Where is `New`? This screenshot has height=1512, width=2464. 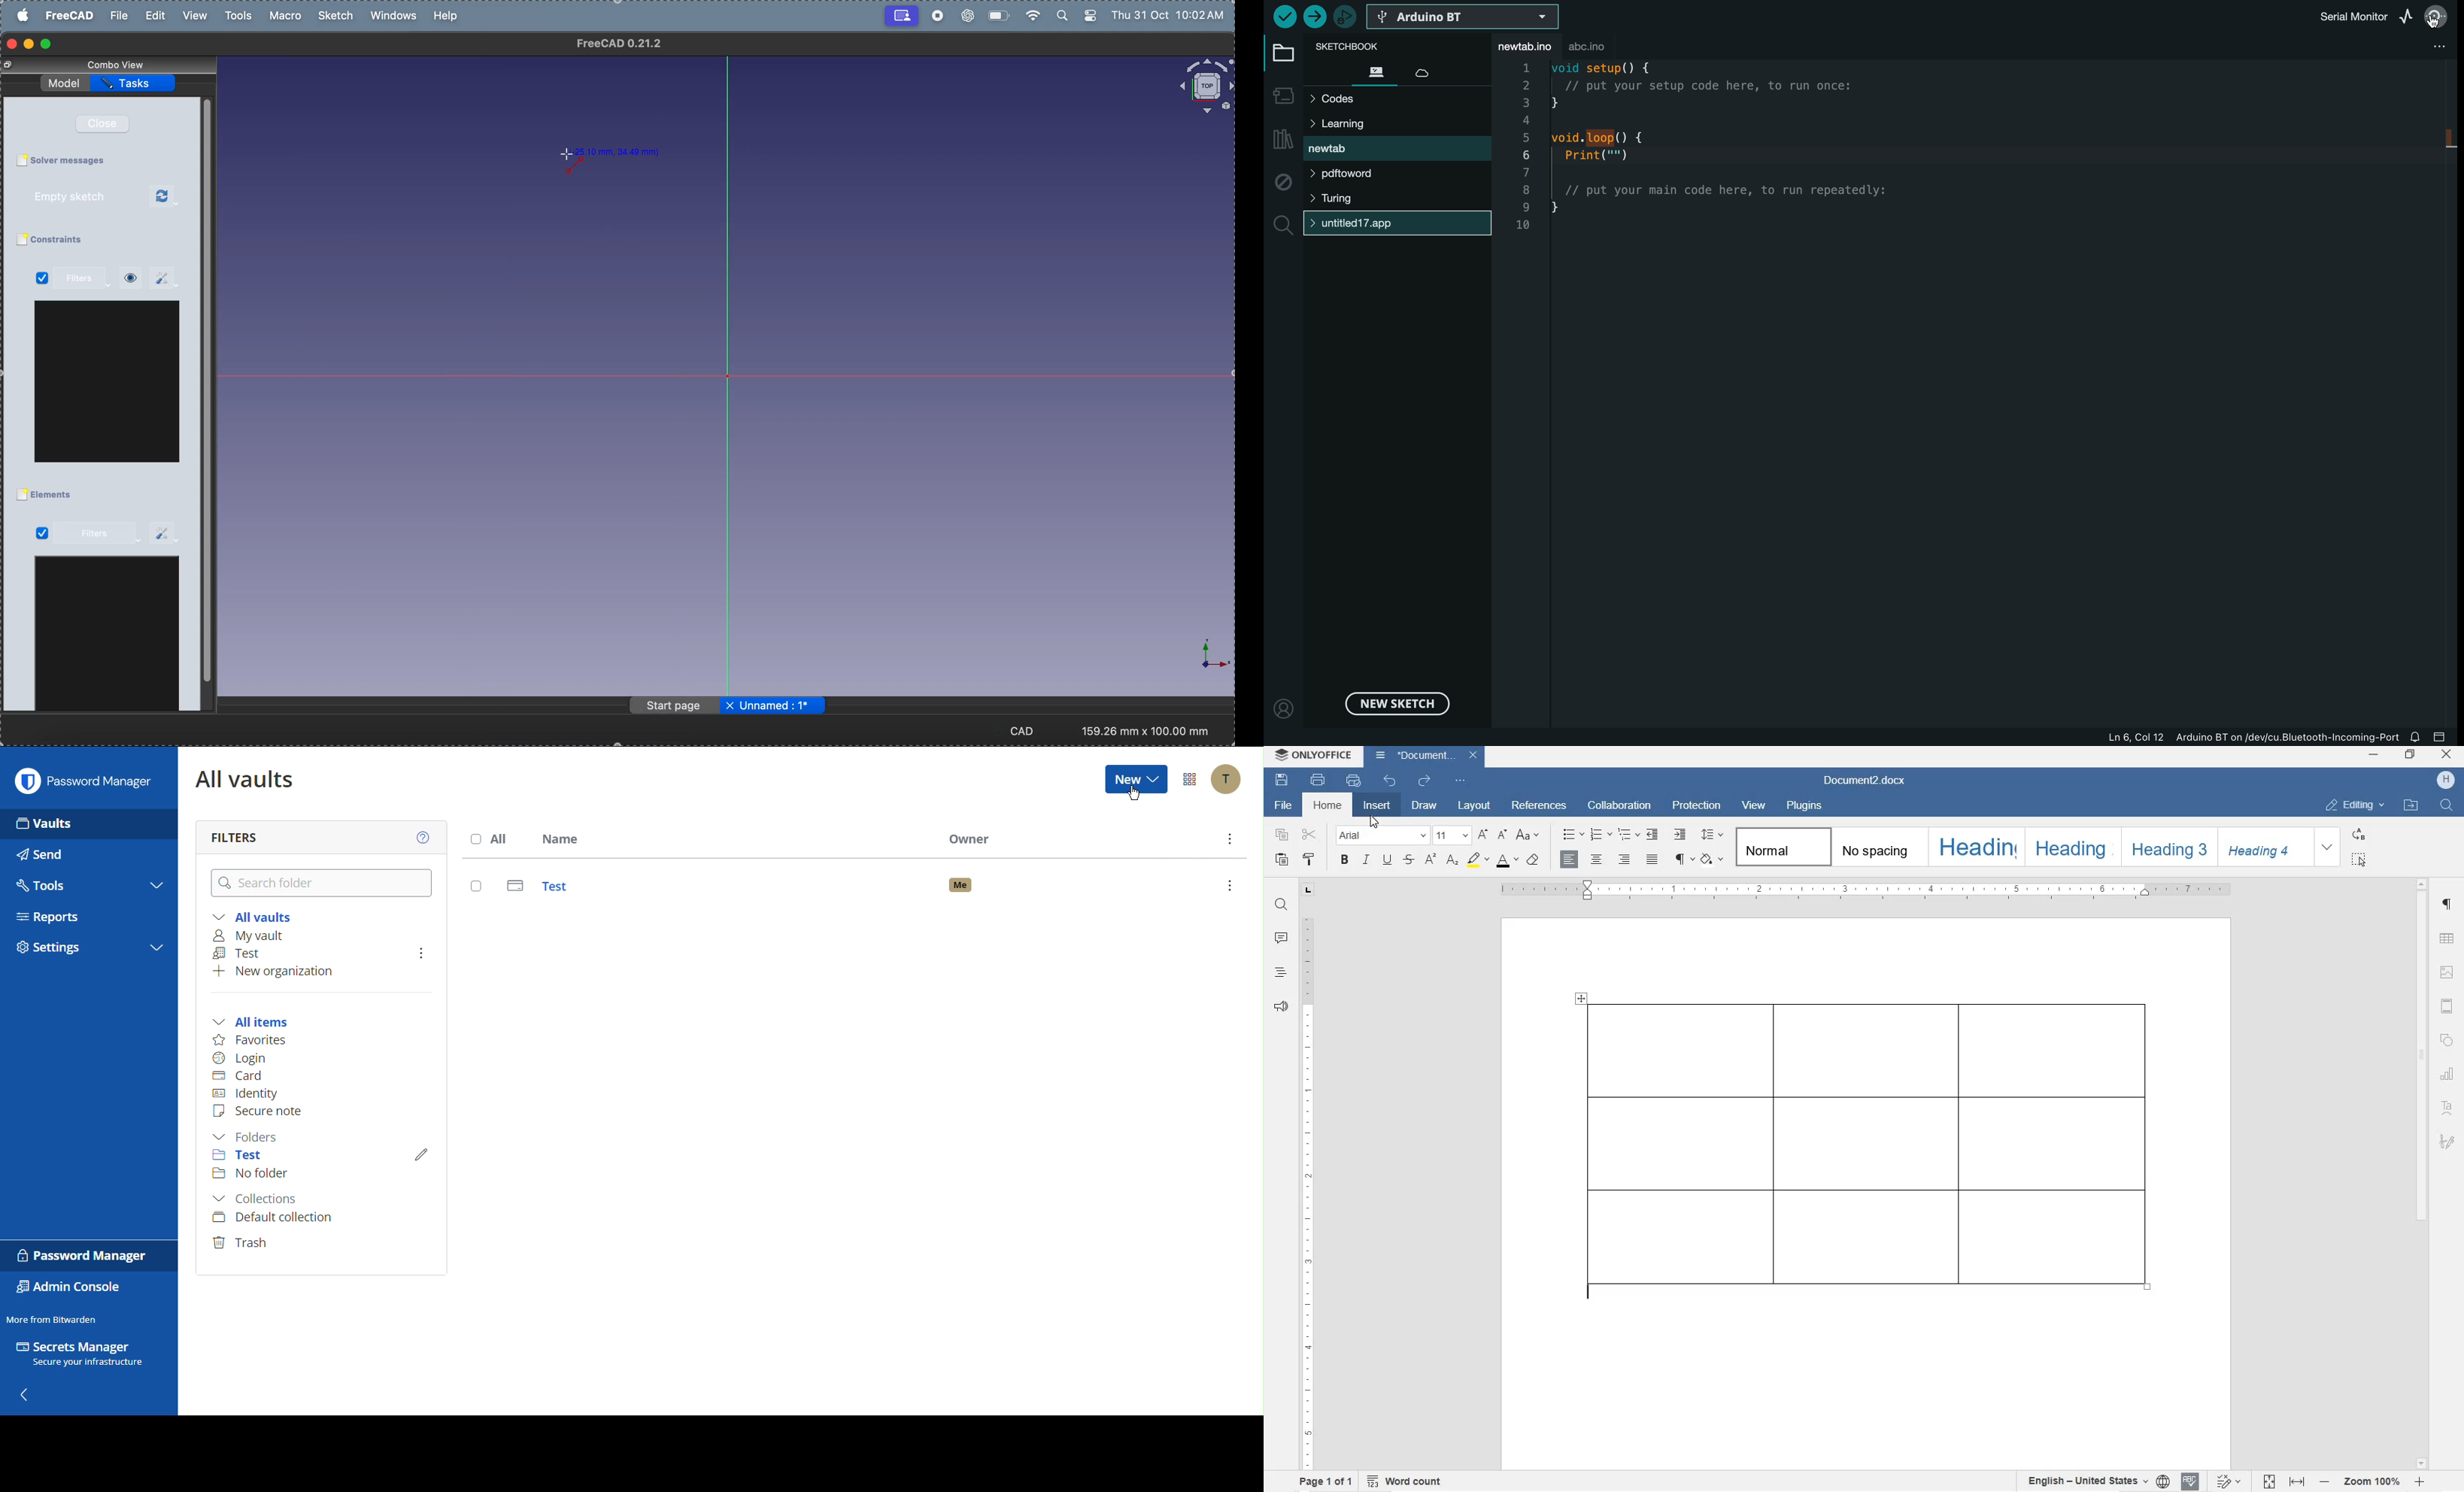 New is located at coordinates (1135, 780).